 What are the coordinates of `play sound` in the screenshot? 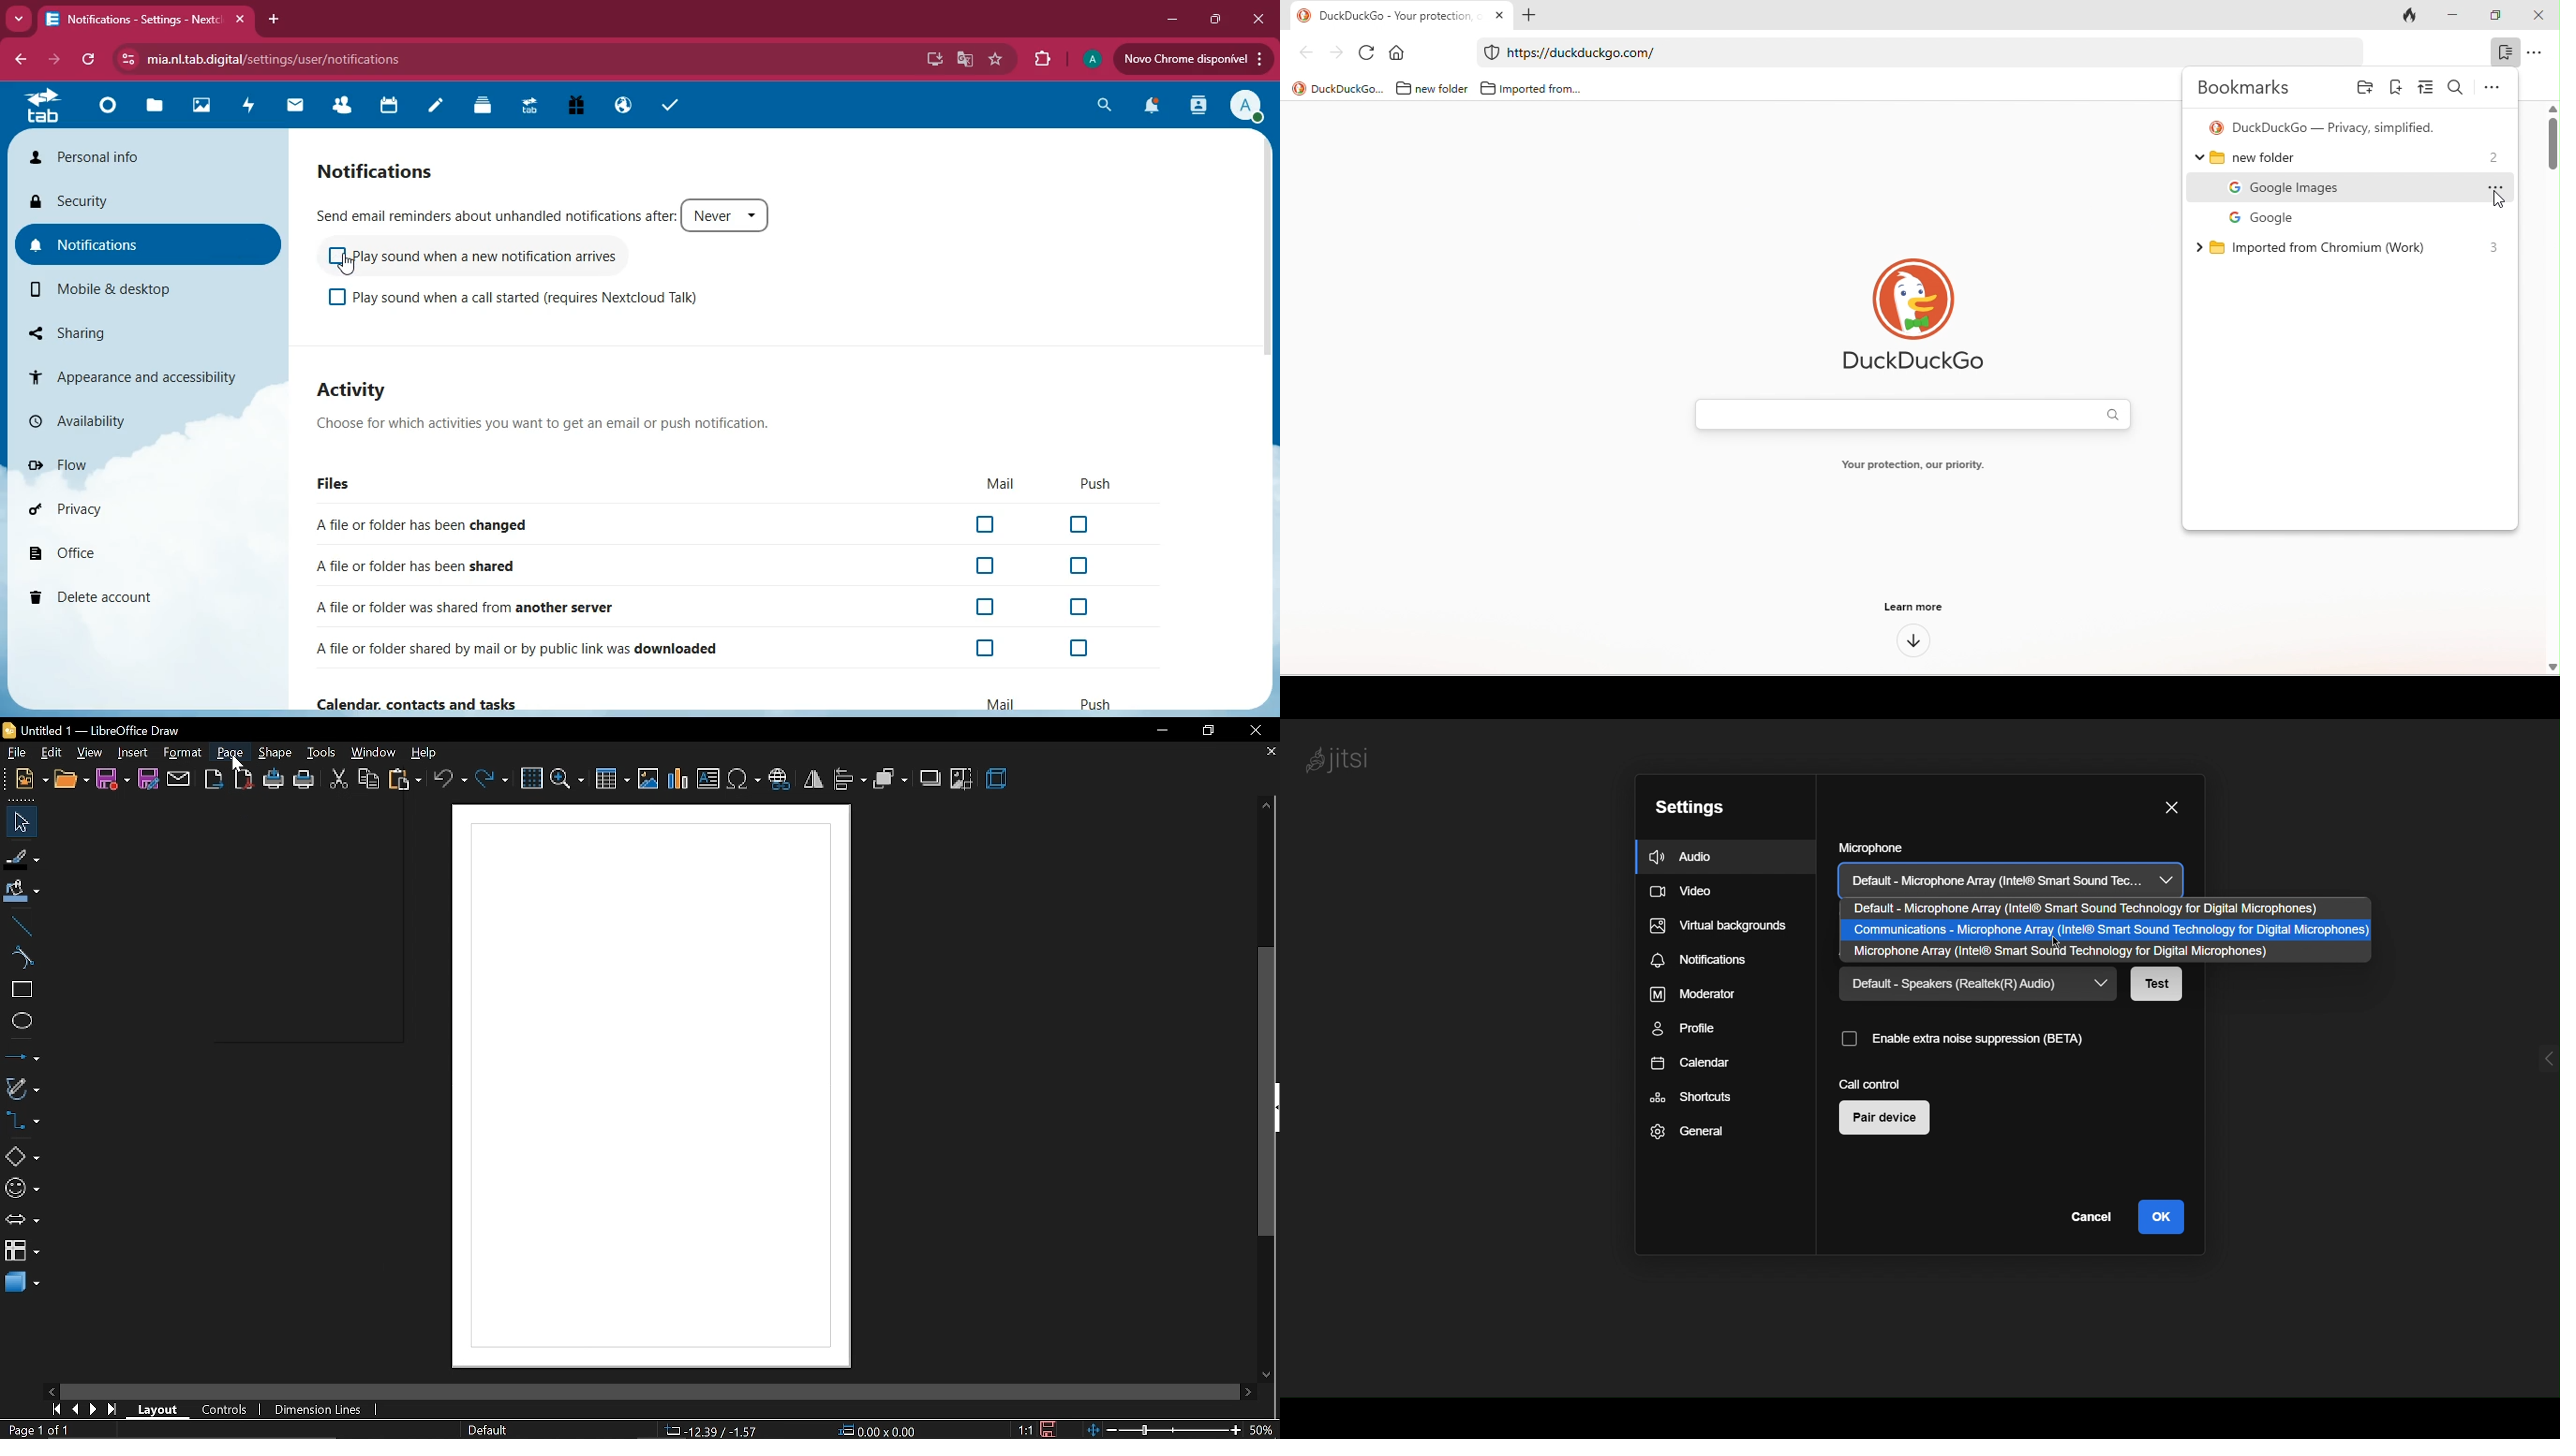 It's located at (545, 303).